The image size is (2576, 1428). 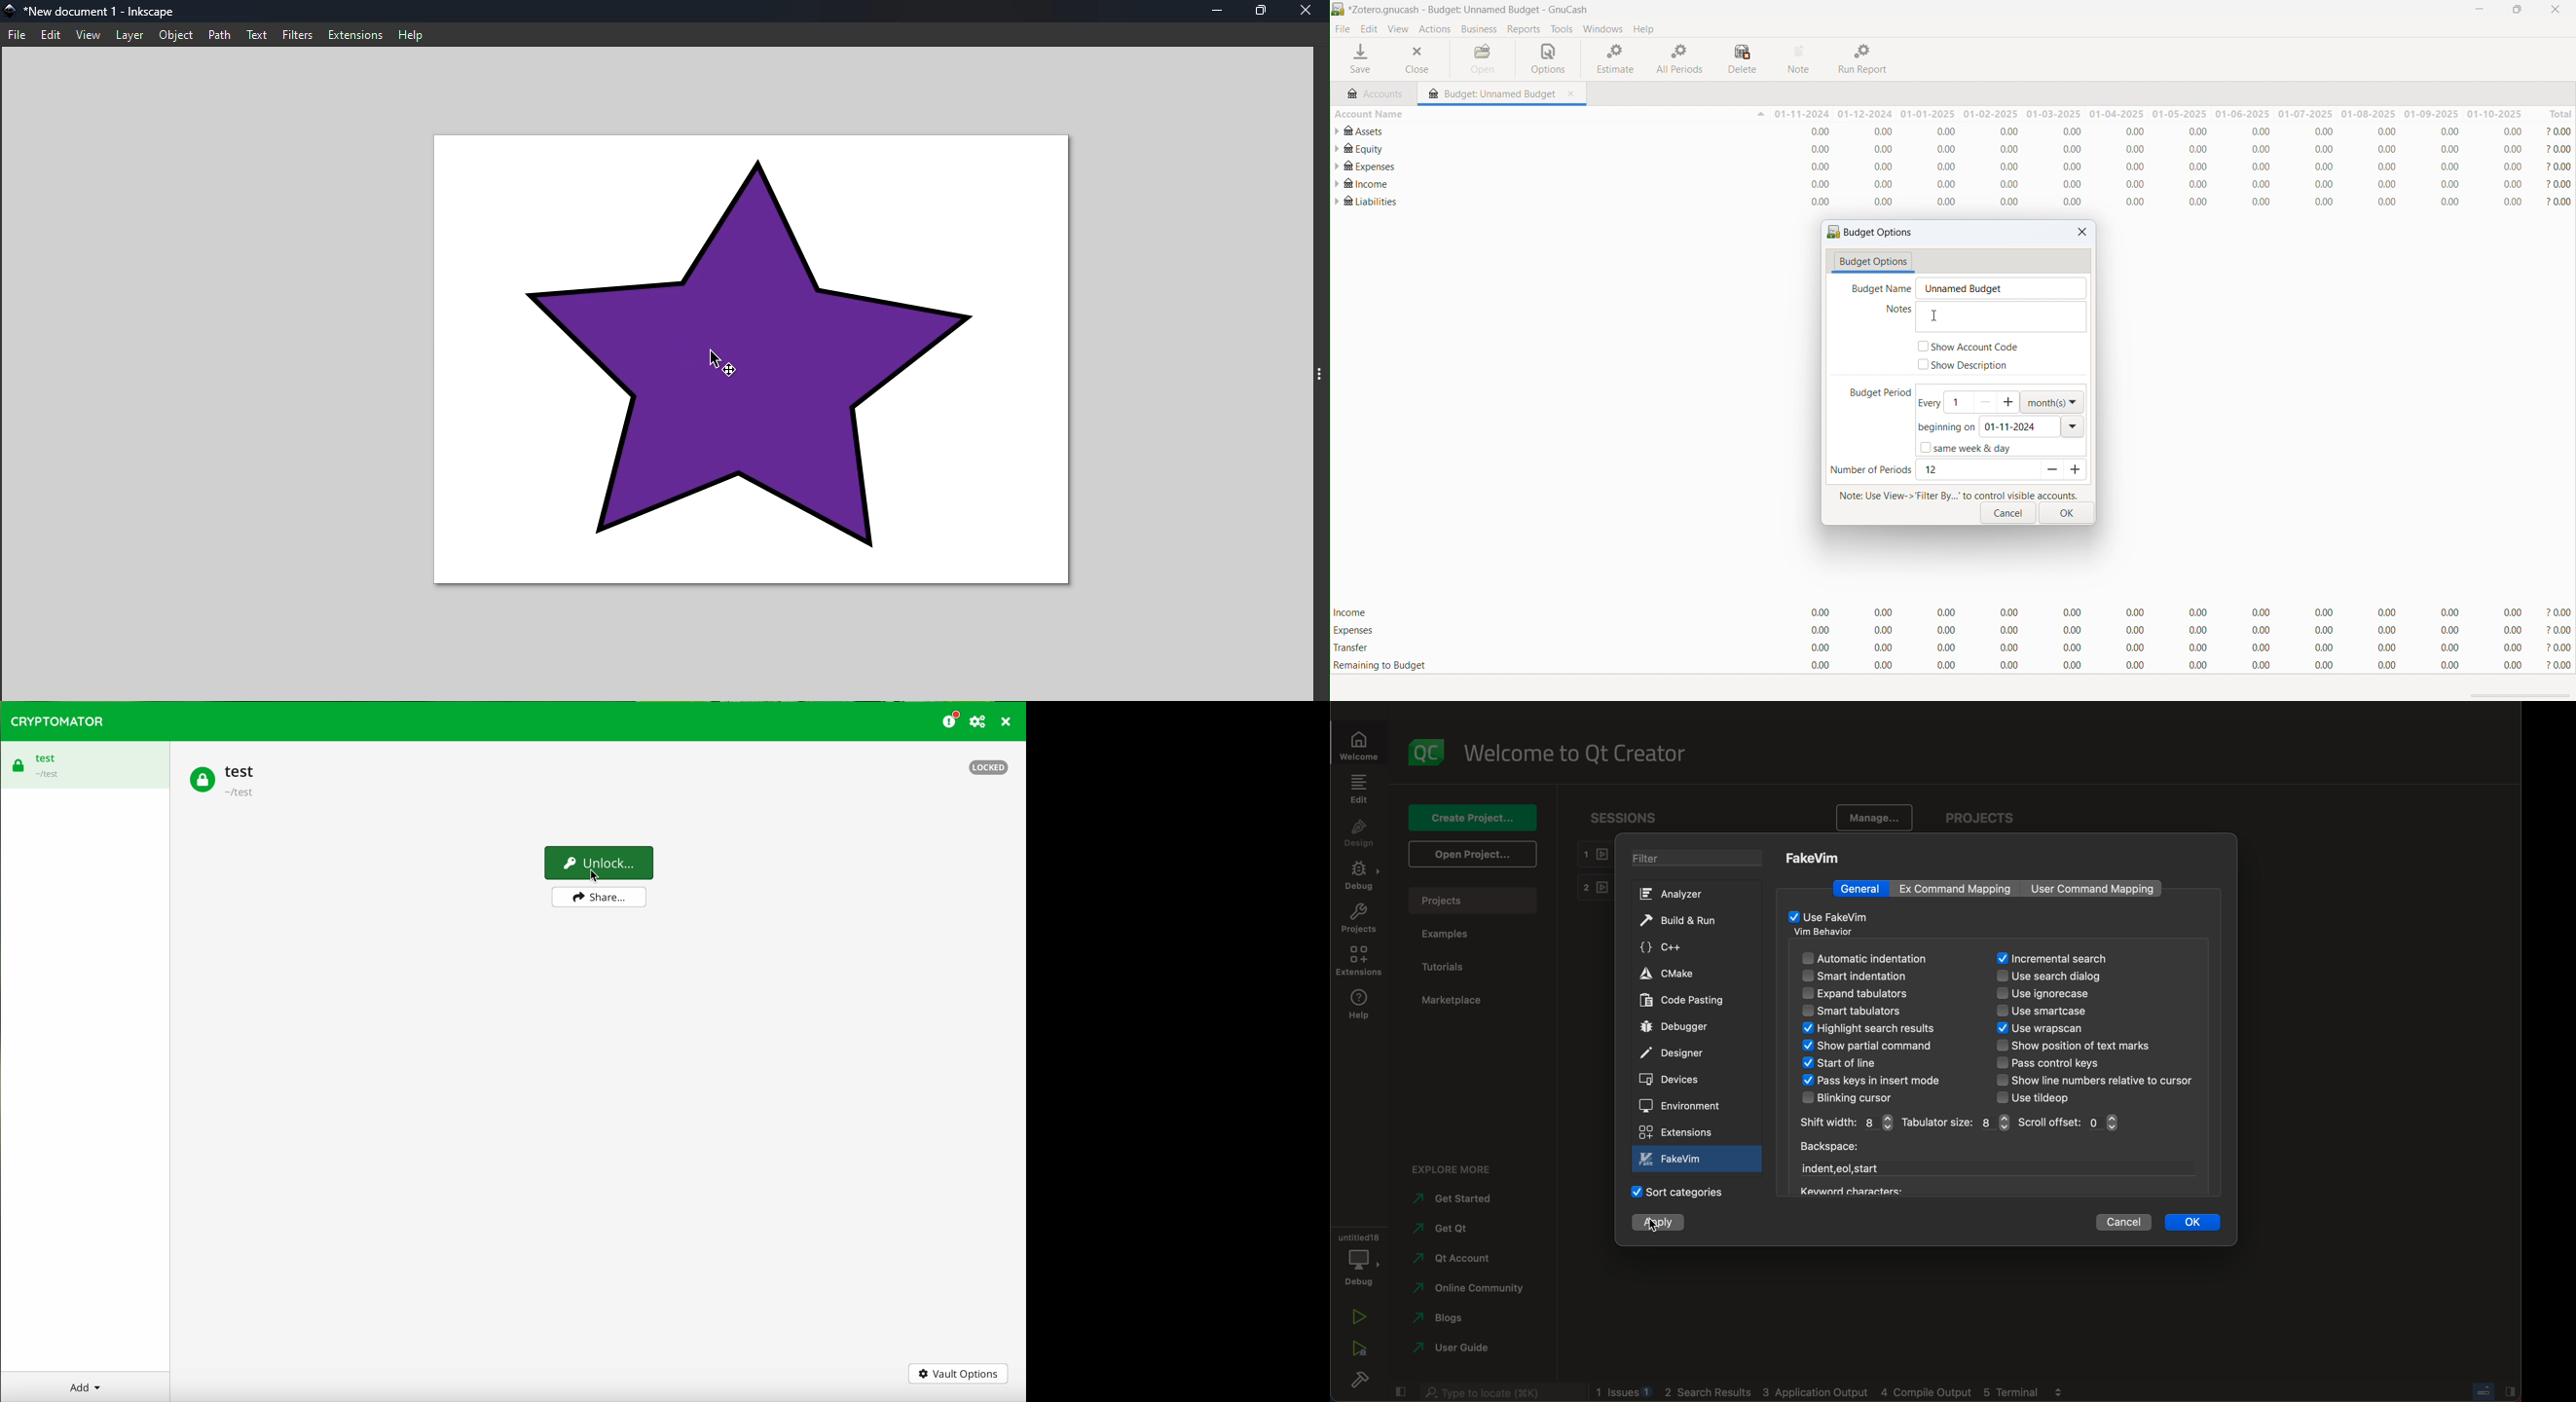 What do you see at coordinates (1483, 59) in the screenshot?
I see `open` at bounding box center [1483, 59].